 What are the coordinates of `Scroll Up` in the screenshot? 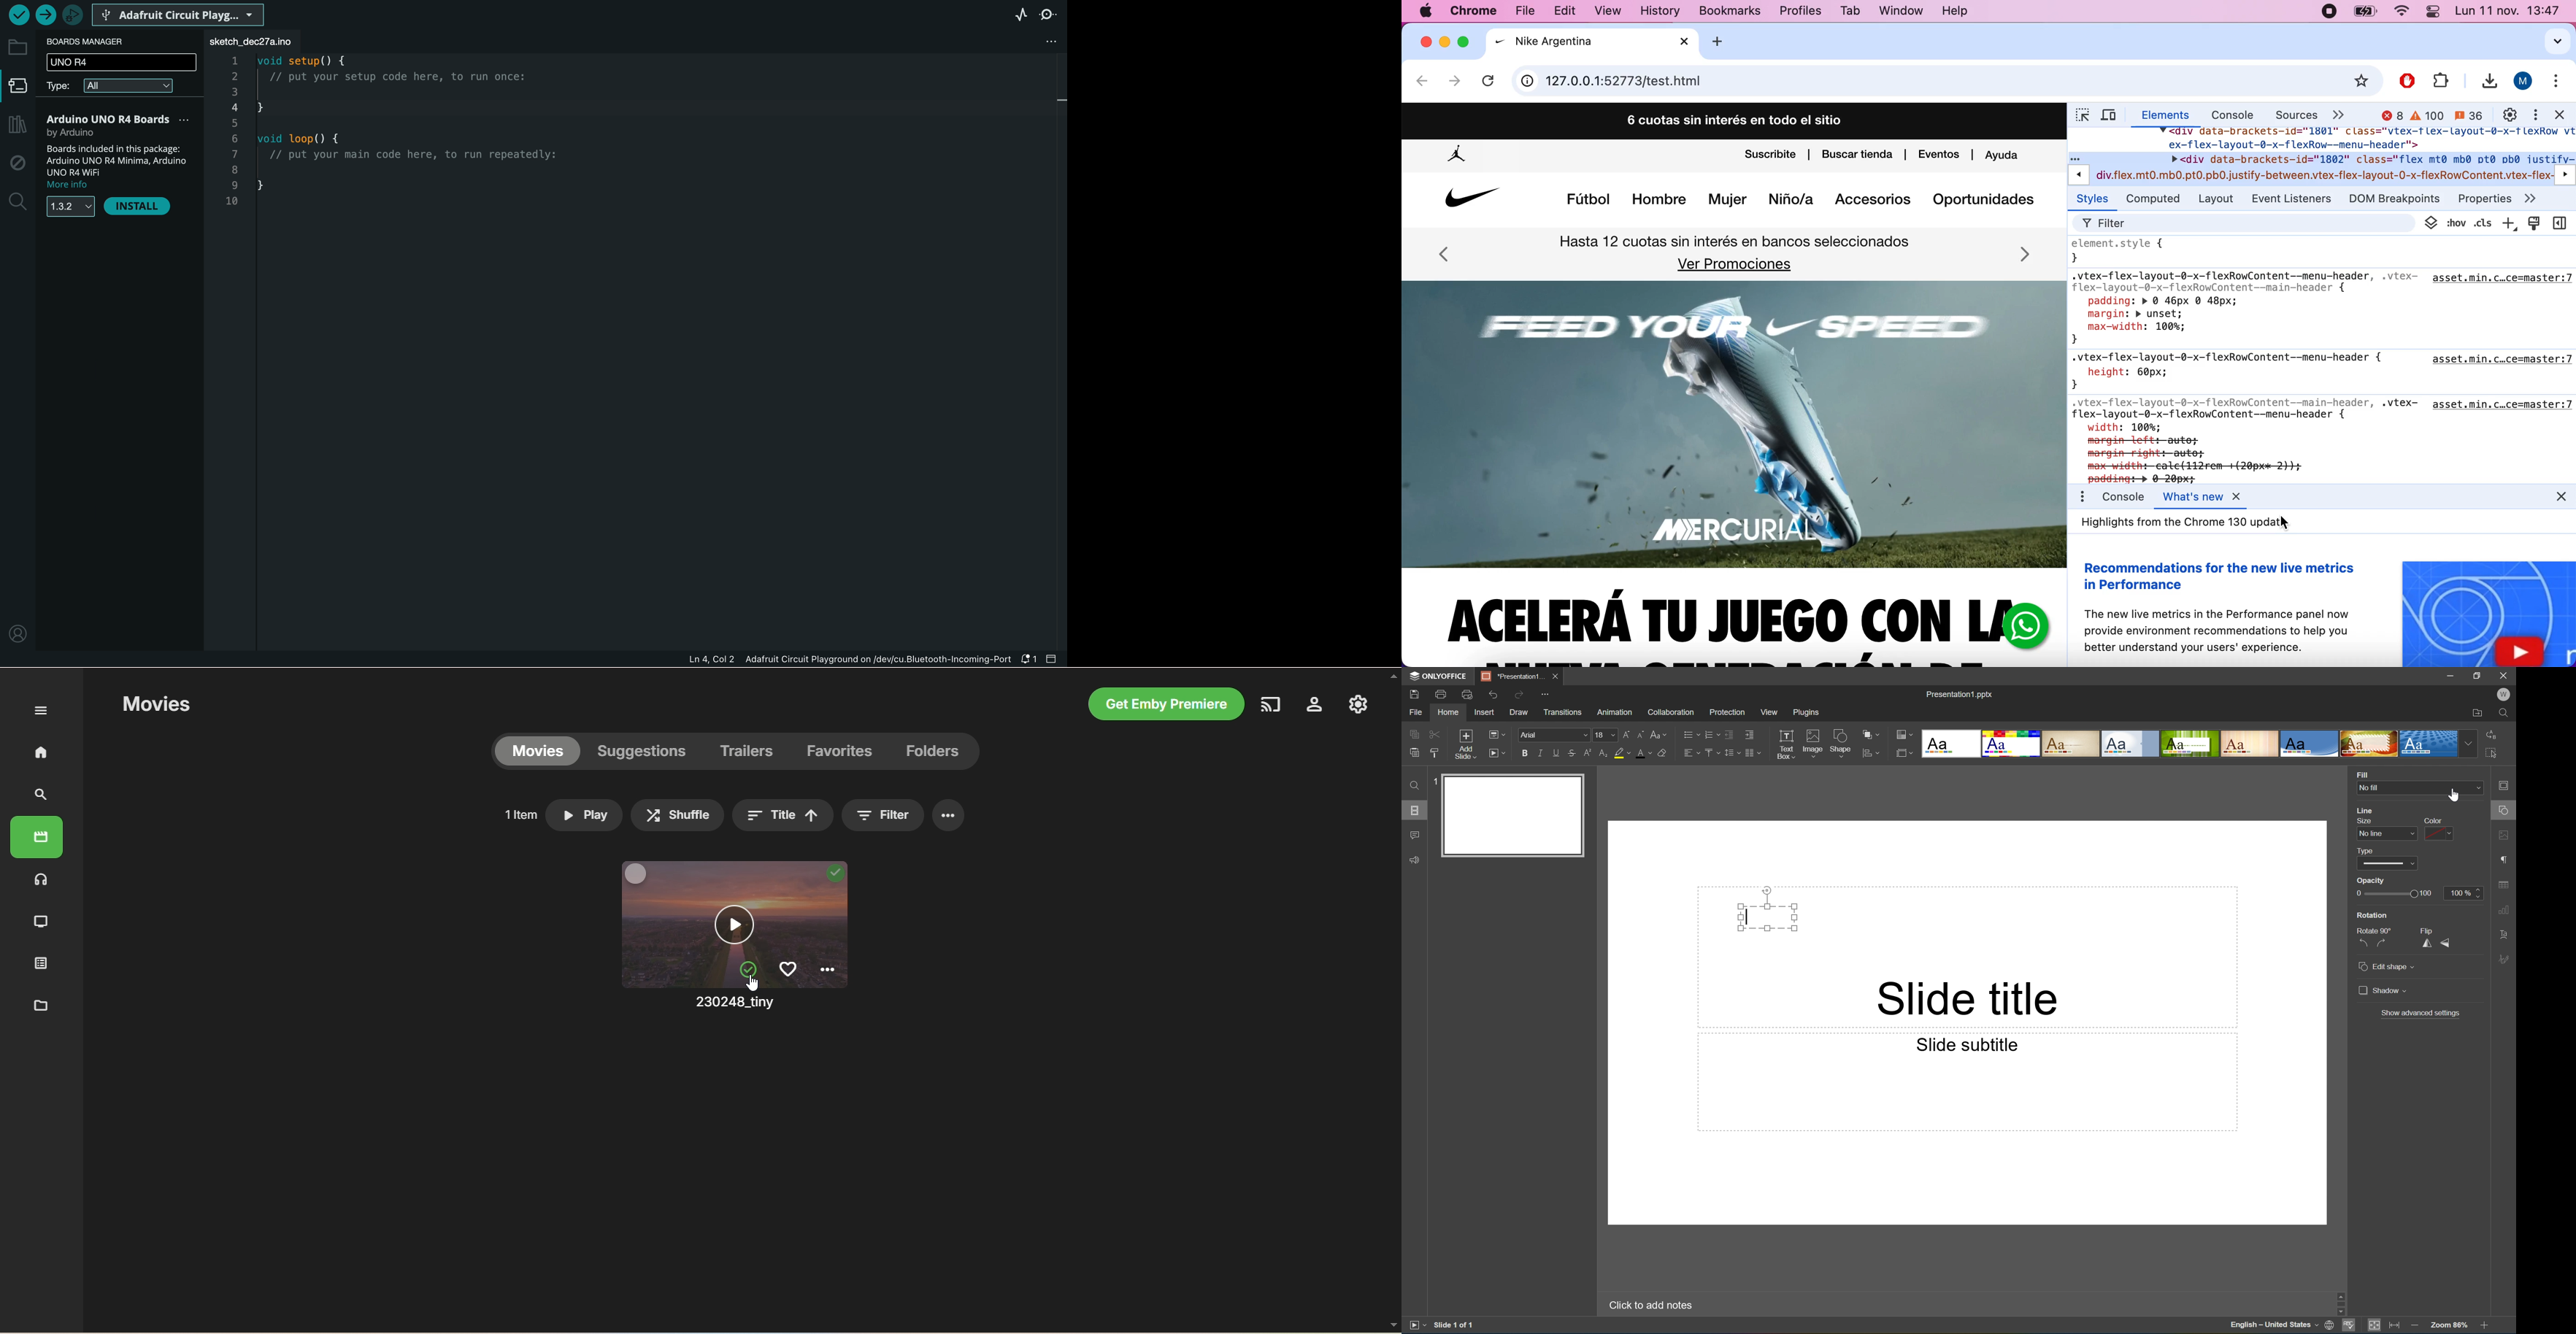 It's located at (2484, 1291).